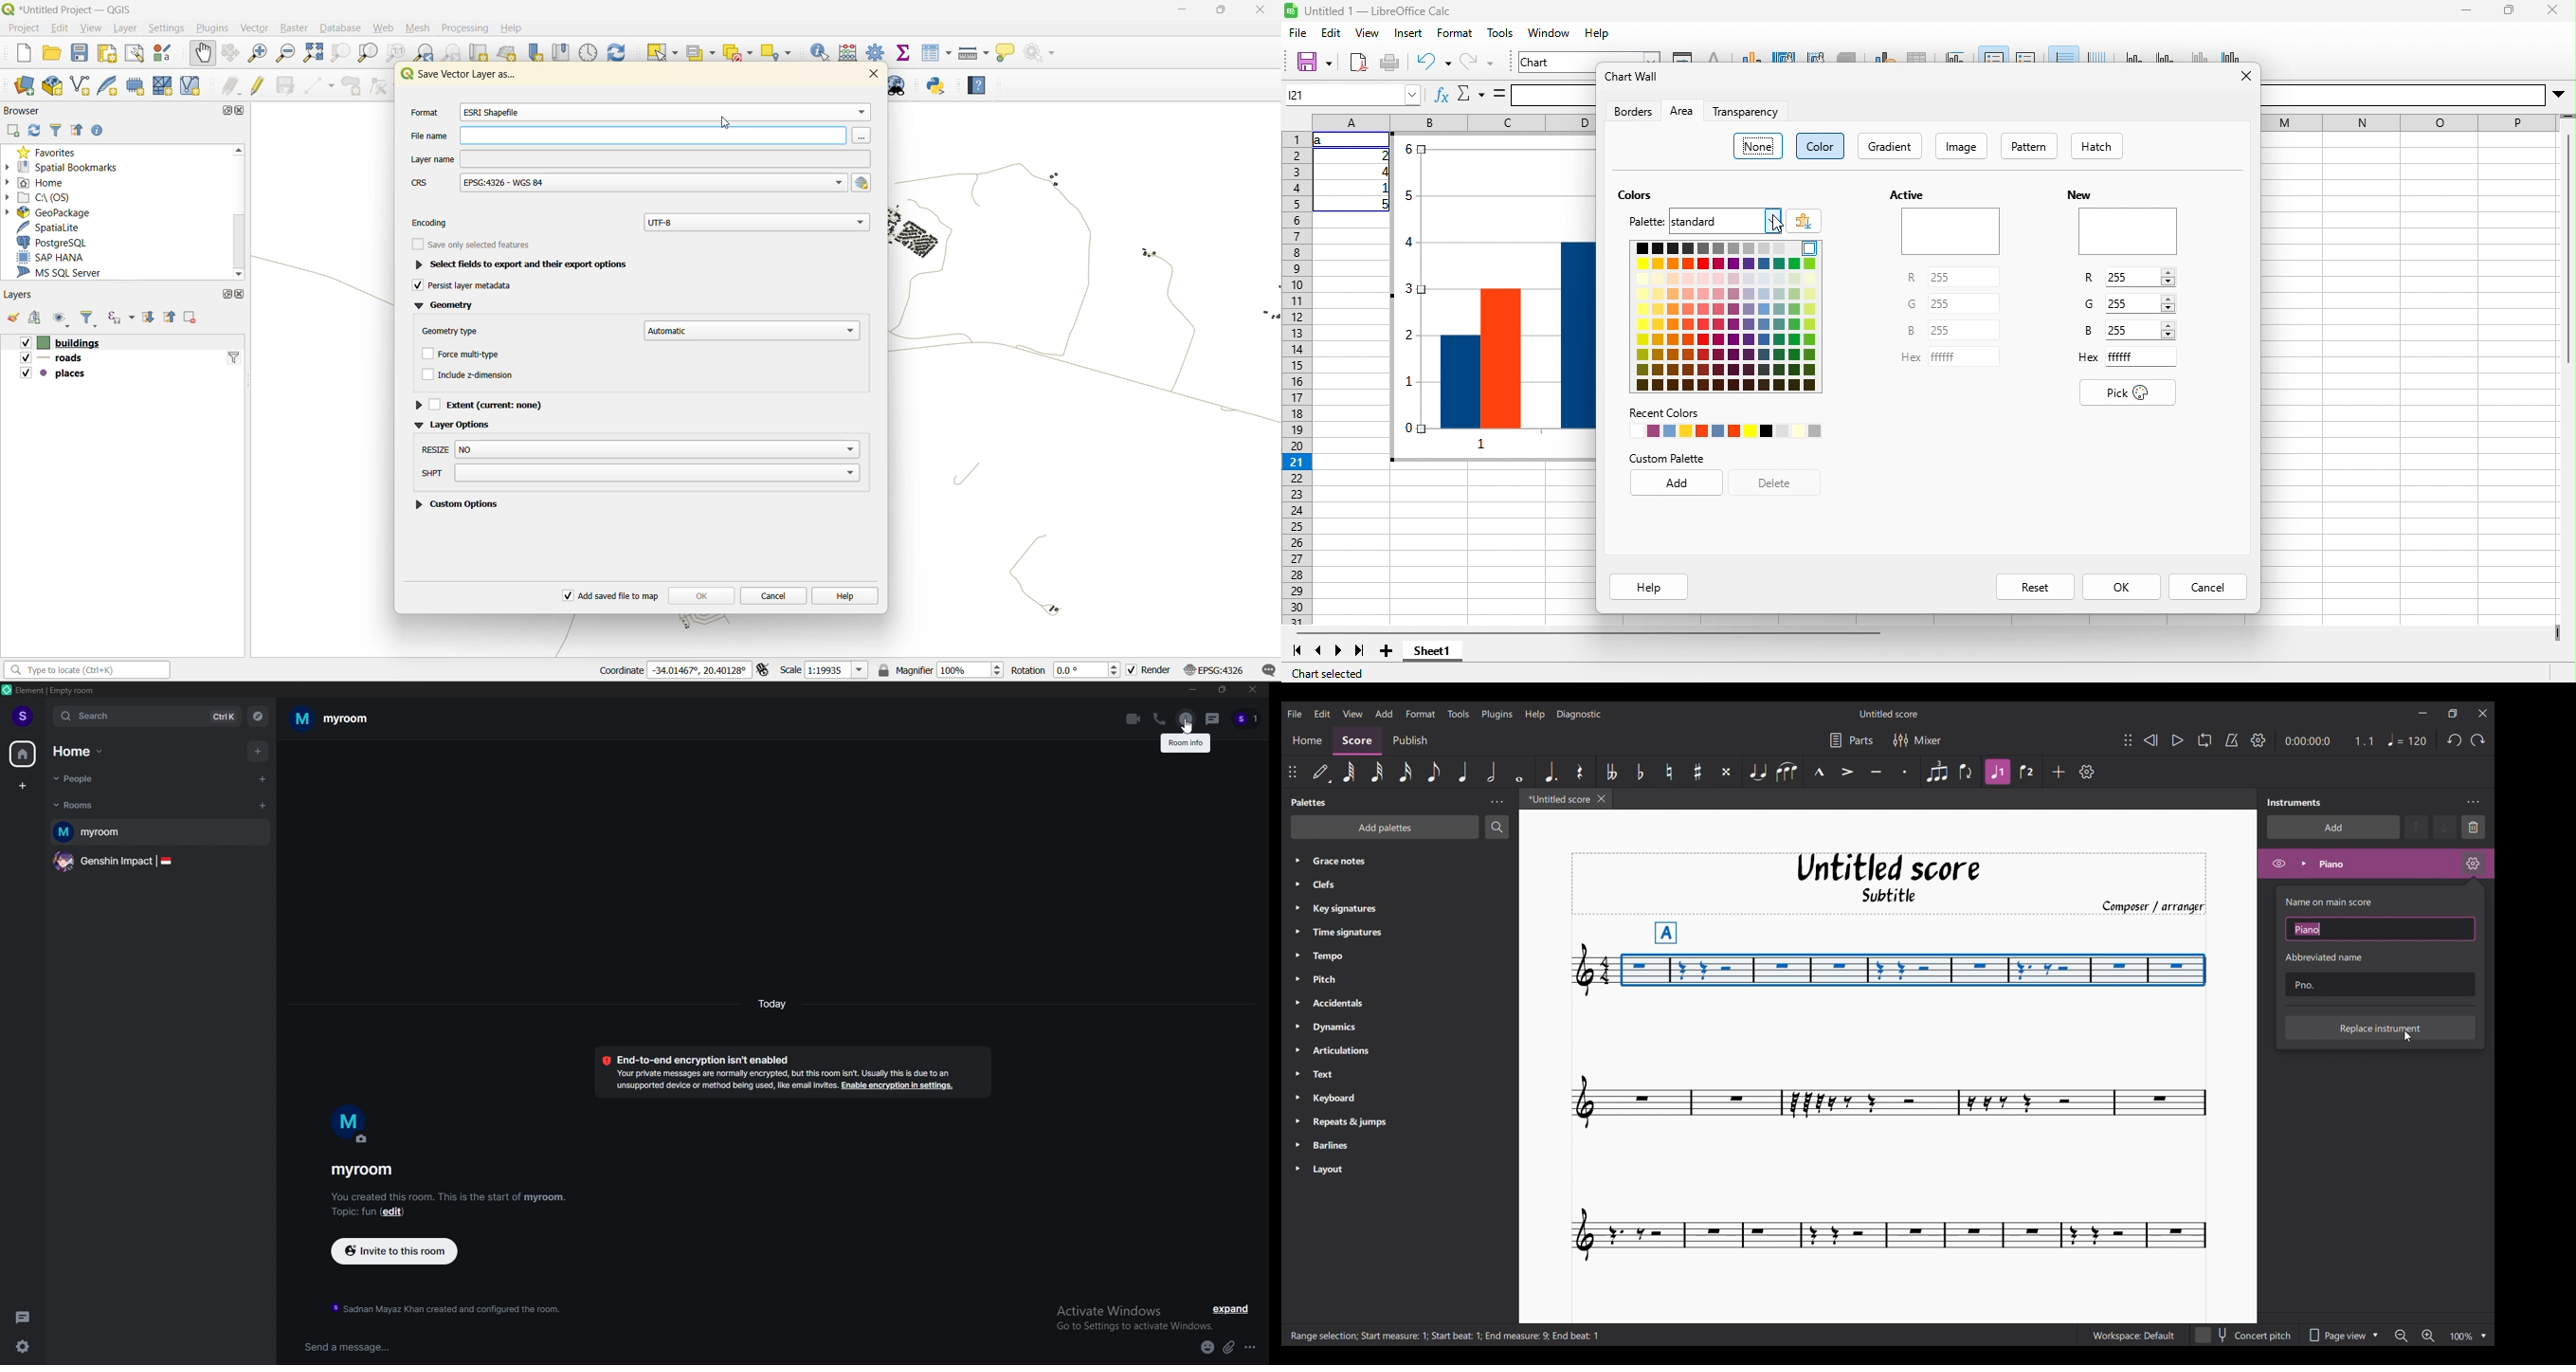 The height and width of the screenshot is (1372, 2576). Describe the element at coordinates (1912, 303) in the screenshot. I see `G` at that location.